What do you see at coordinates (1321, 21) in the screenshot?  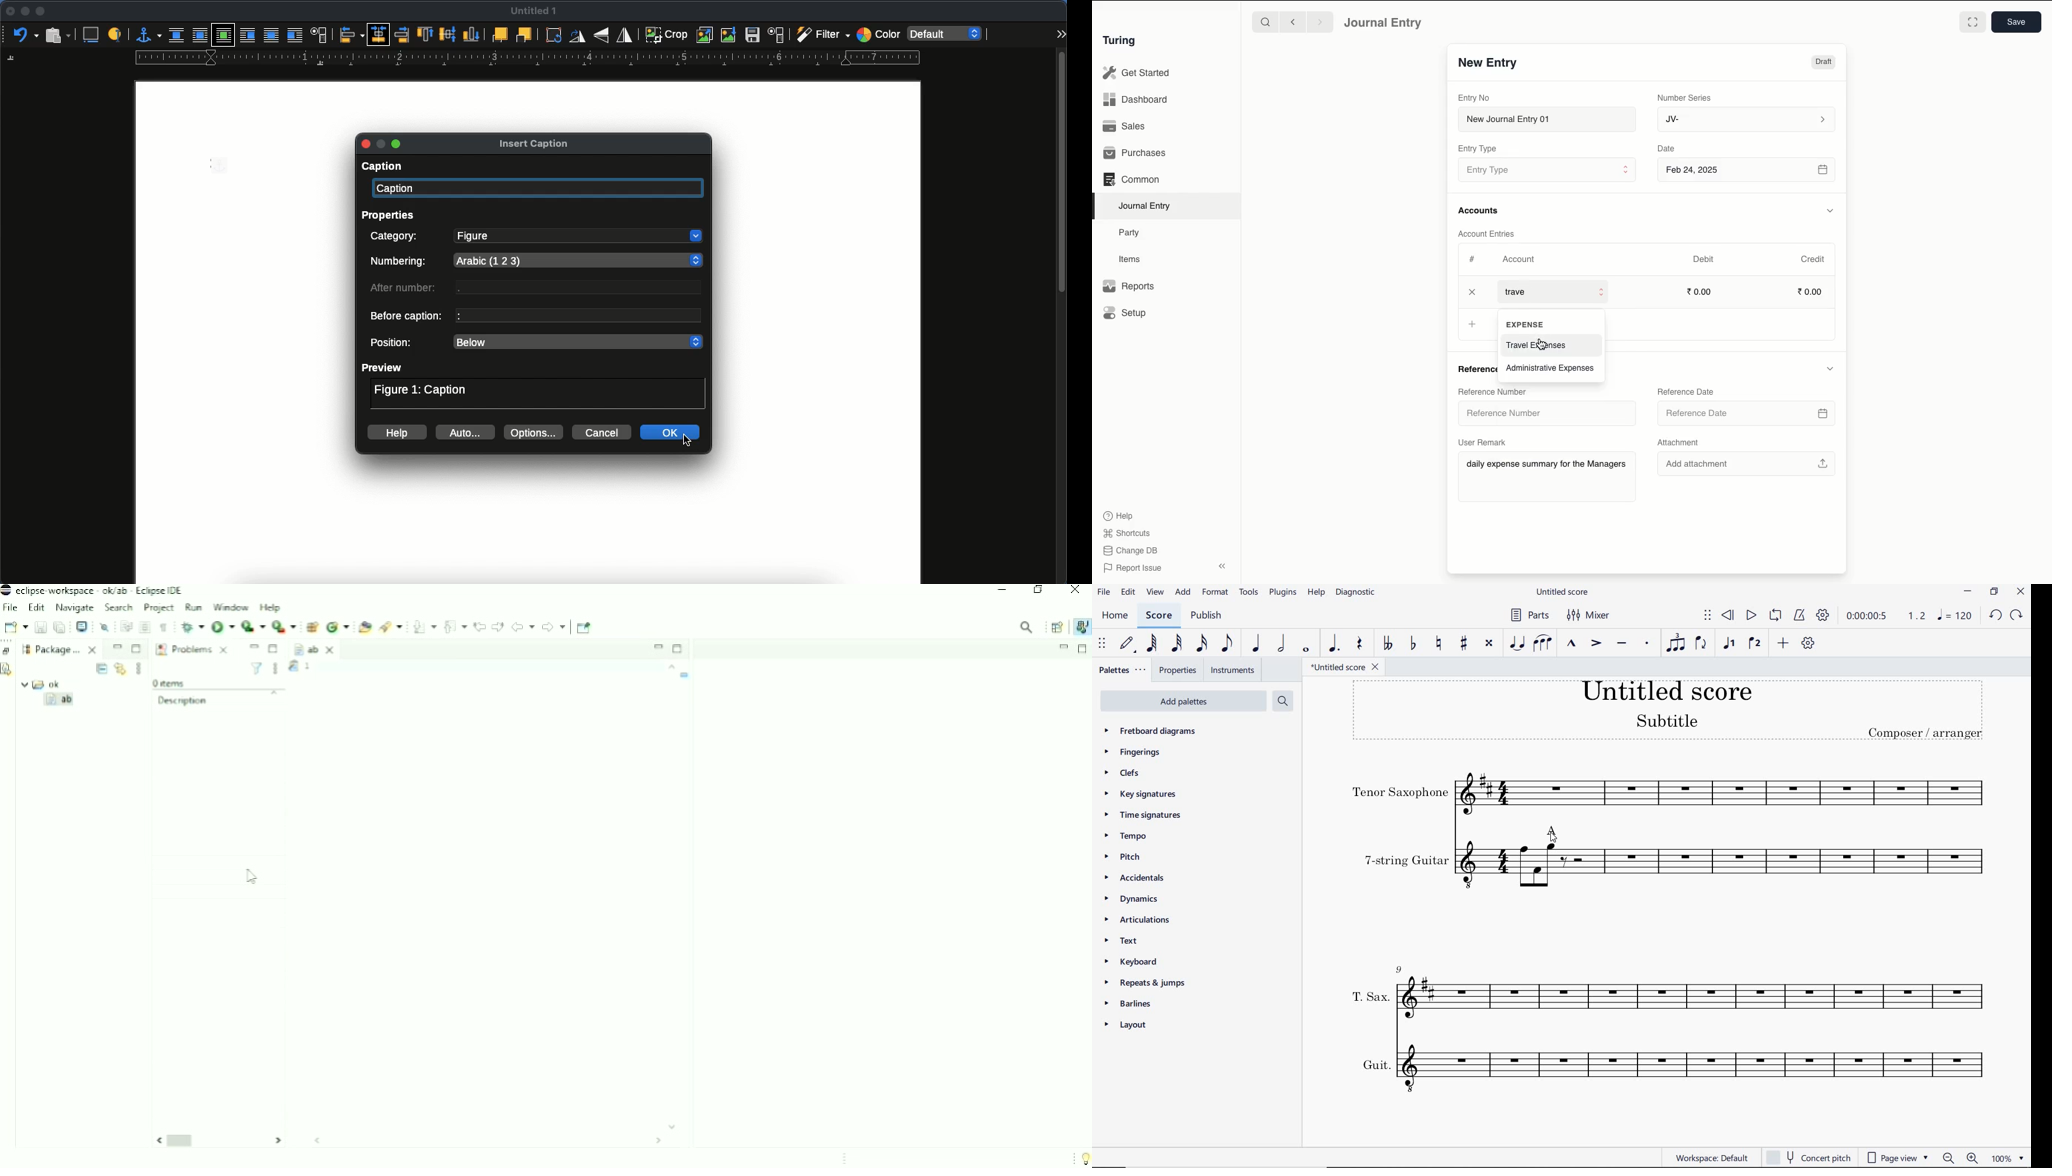 I see `Forward` at bounding box center [1321, 21].